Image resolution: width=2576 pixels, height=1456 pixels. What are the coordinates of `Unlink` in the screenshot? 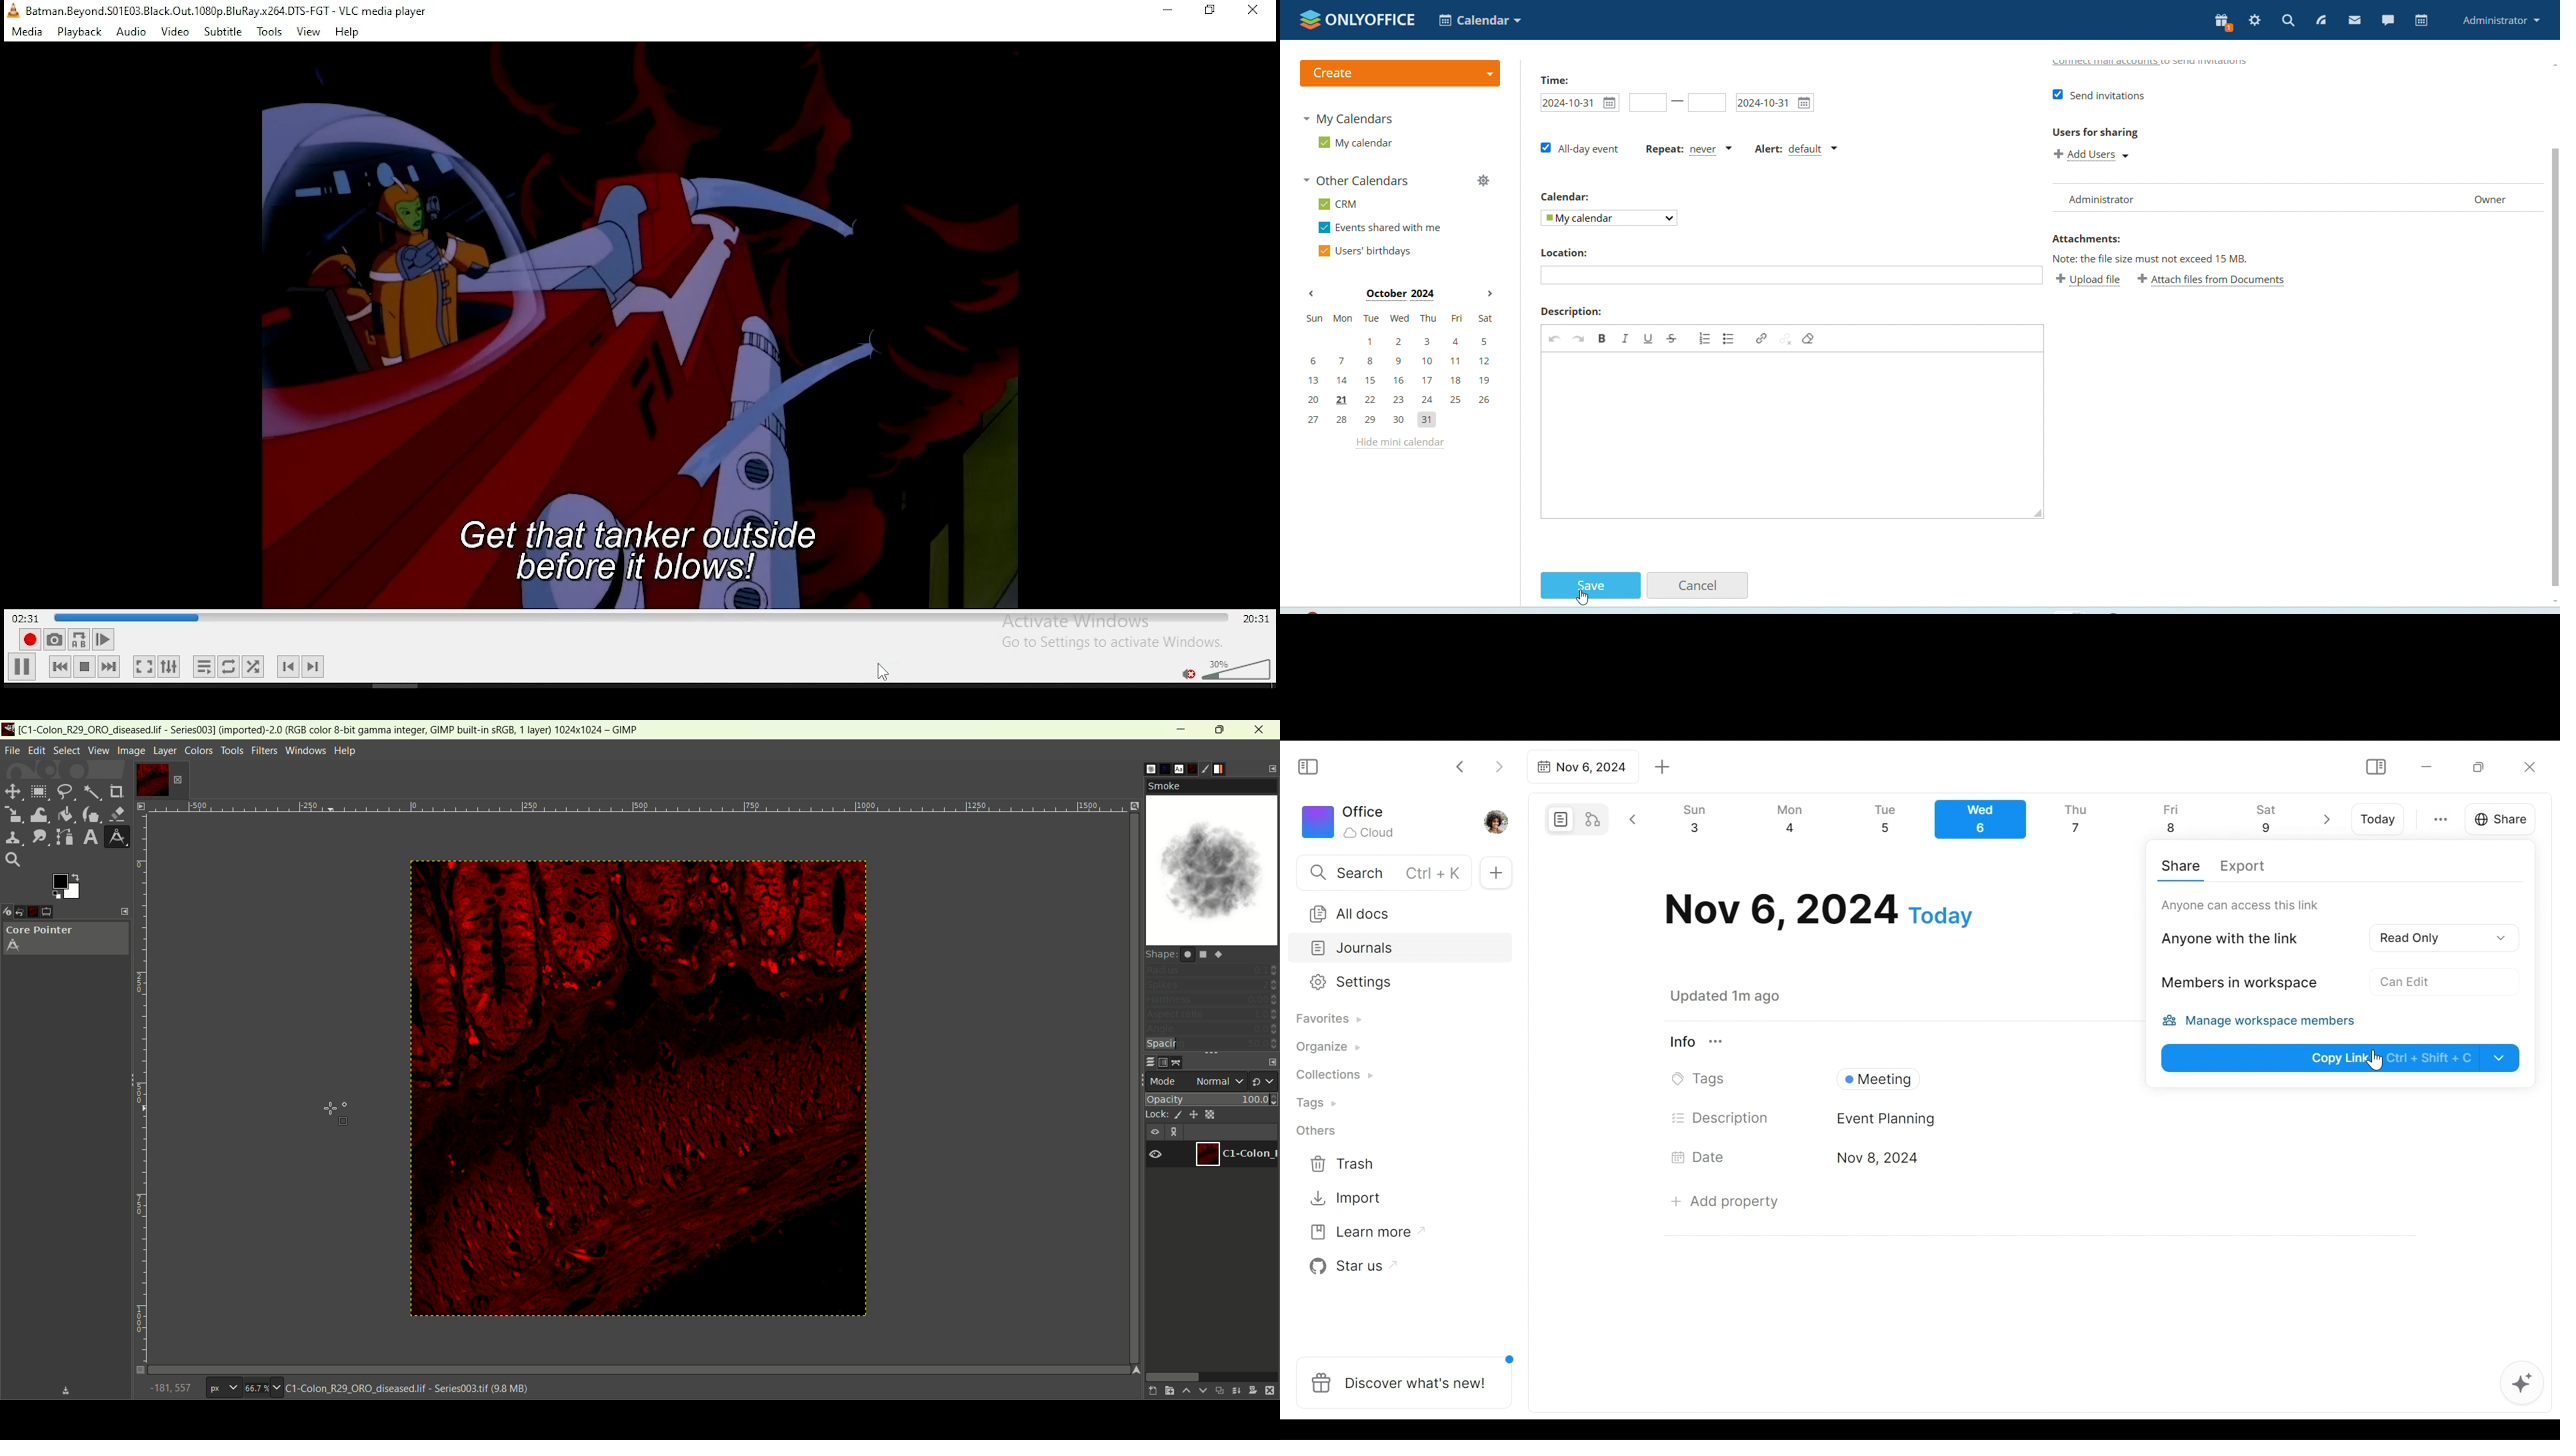 It's located at (1785, 339).